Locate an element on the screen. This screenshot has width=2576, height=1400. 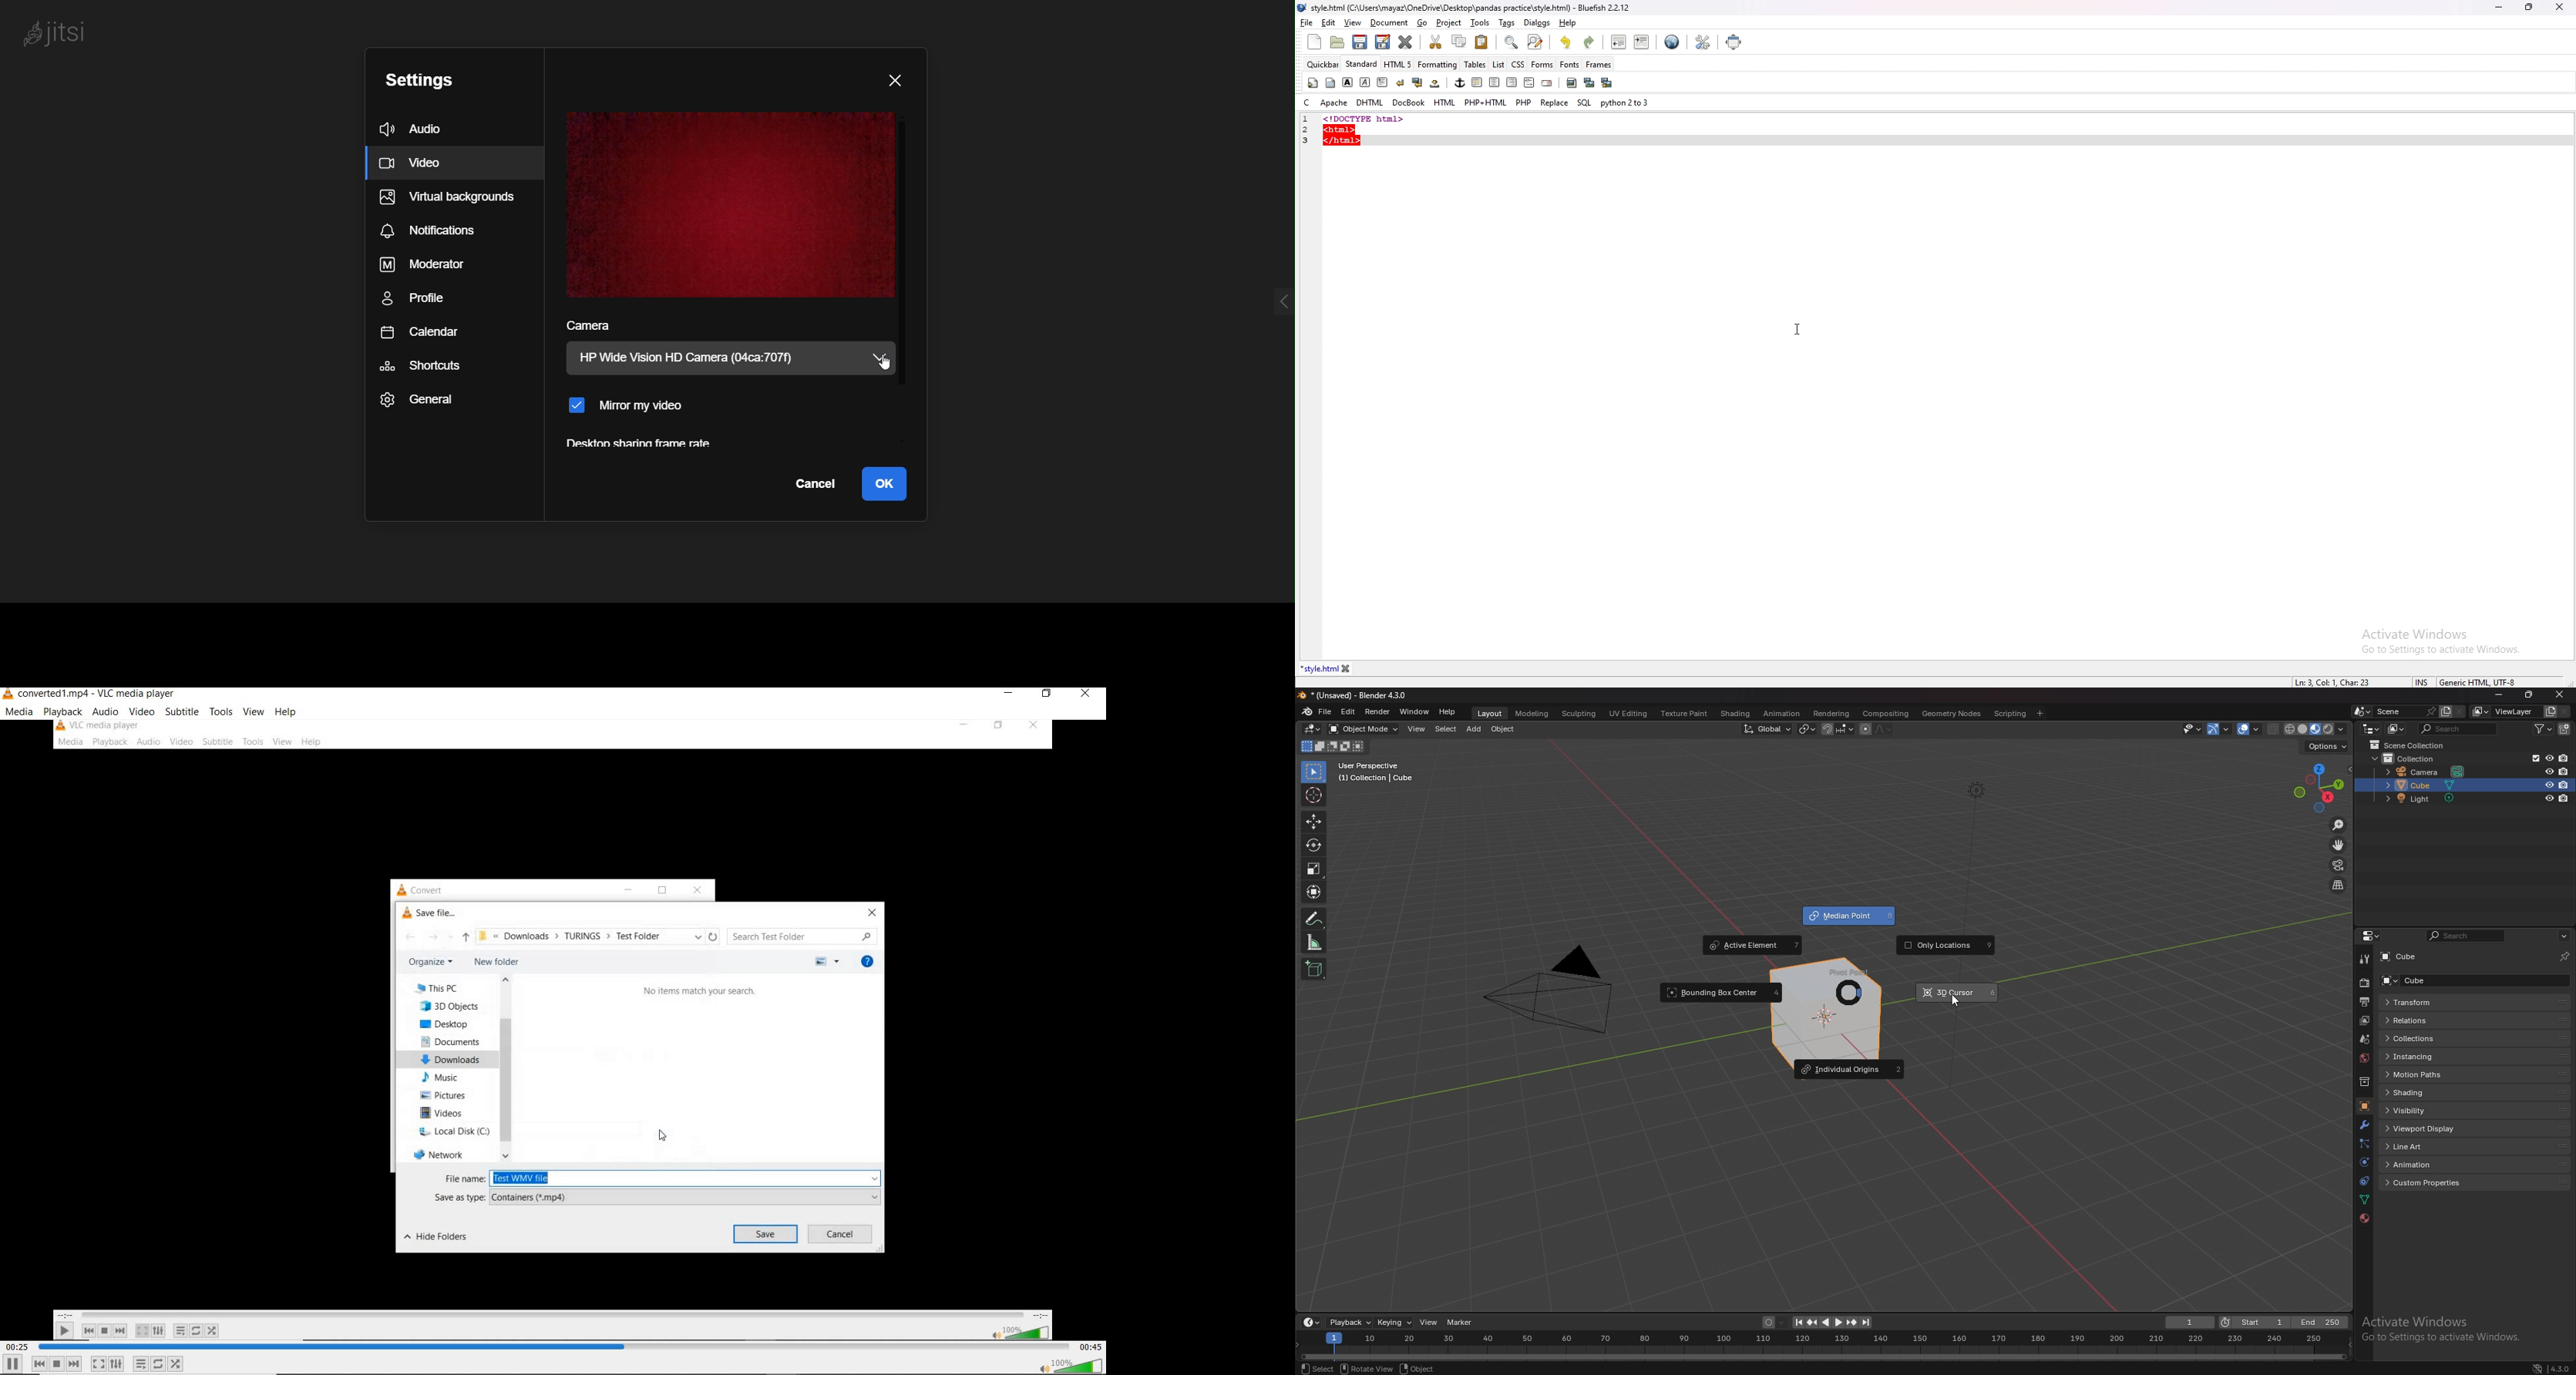
new is located at coordinates (1314, 42).